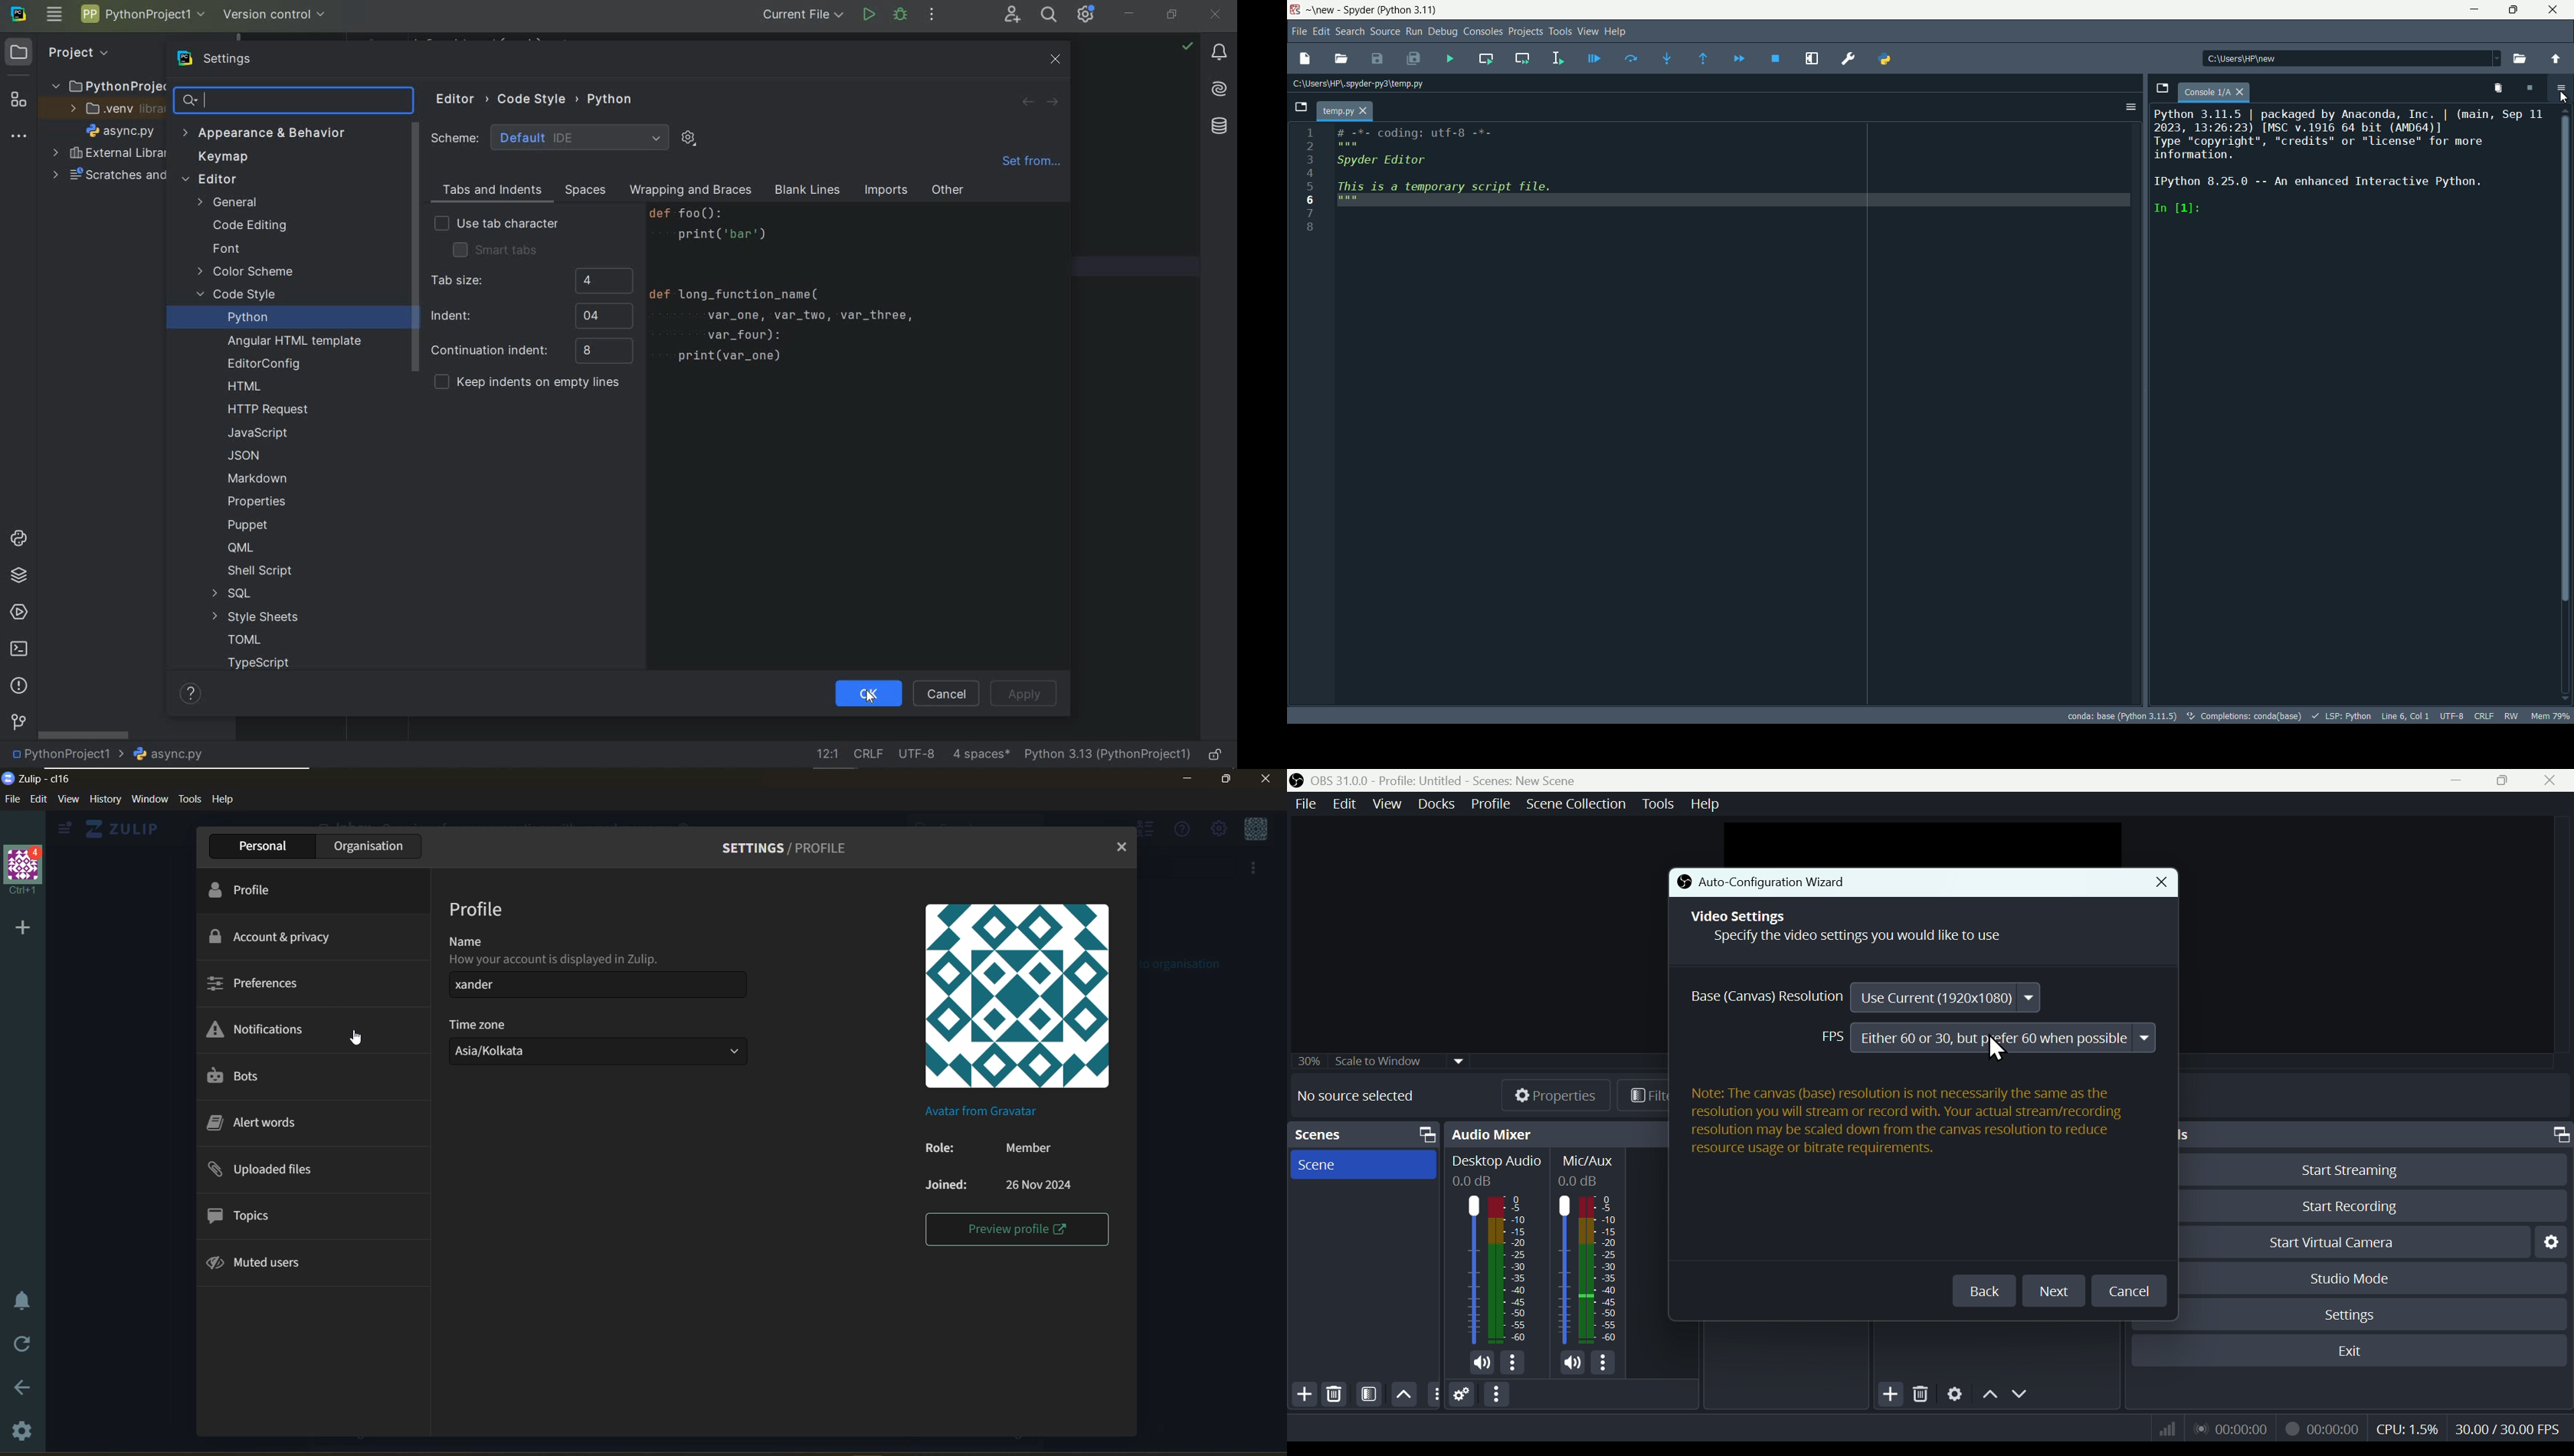 This screenshot has height=1456, width=2576. I want to click on uploaded files, so click(270, 1170).